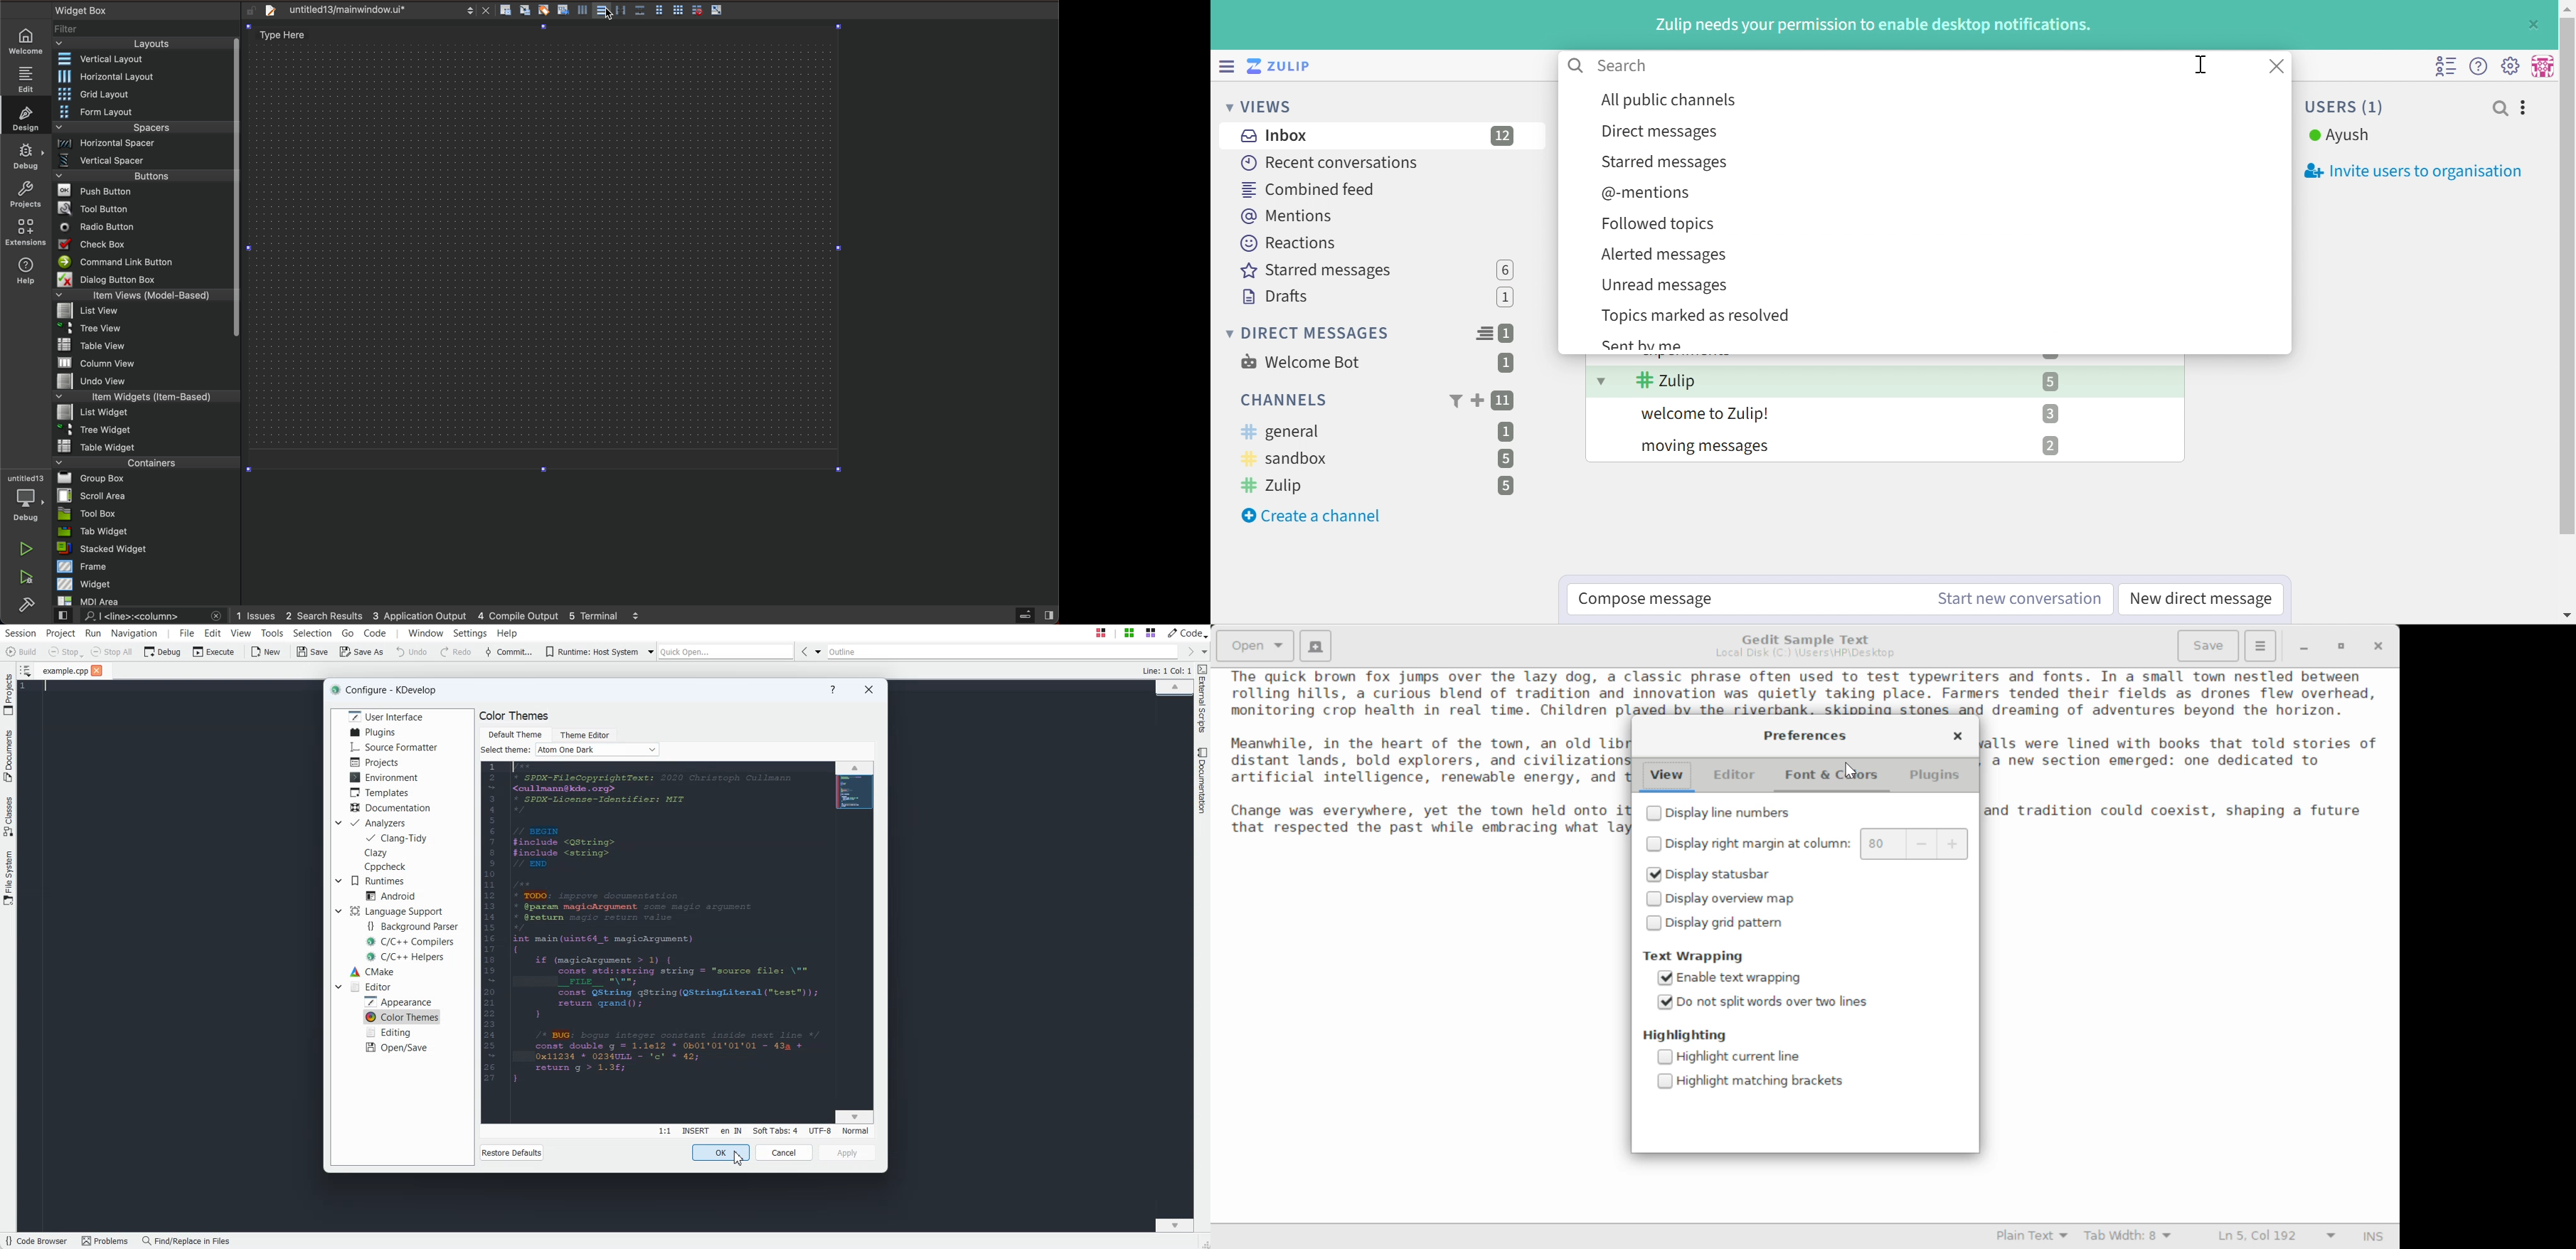  Describe the element at coordinates (2201, 599) in the screenshot. I see `New direct message` at that location.